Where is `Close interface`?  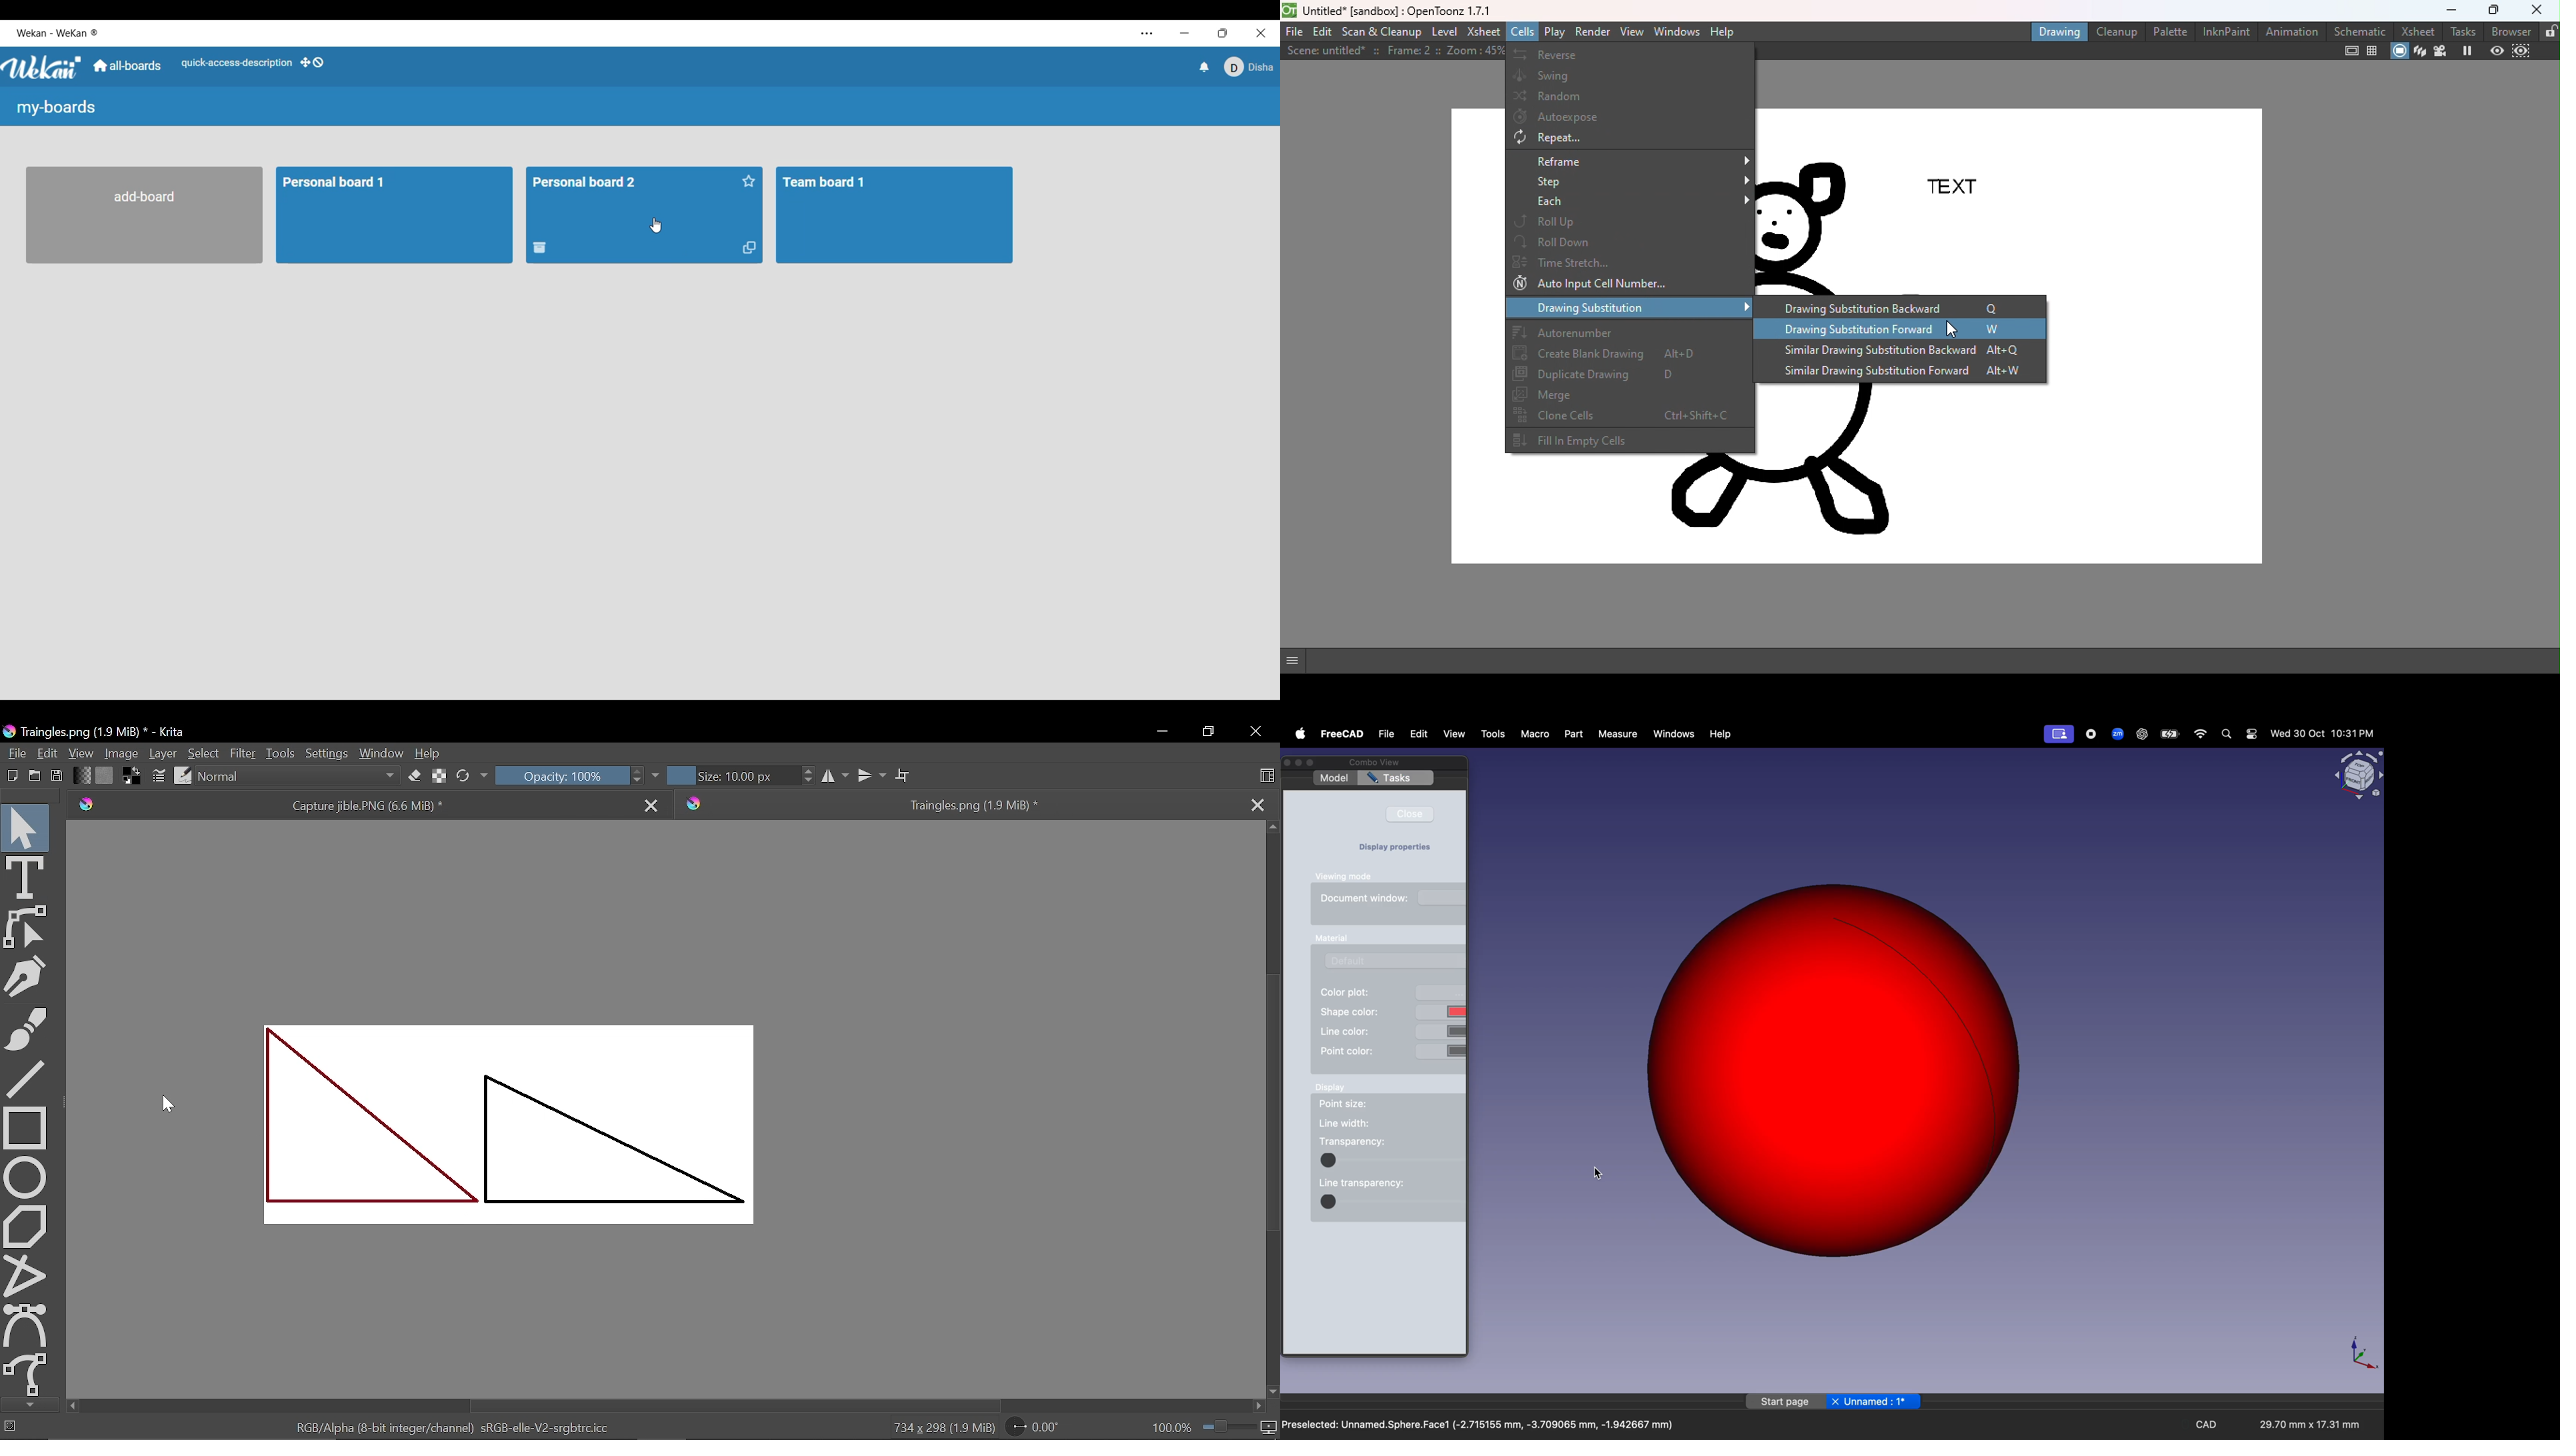 Close interface is located at coordinates (1261, 33).